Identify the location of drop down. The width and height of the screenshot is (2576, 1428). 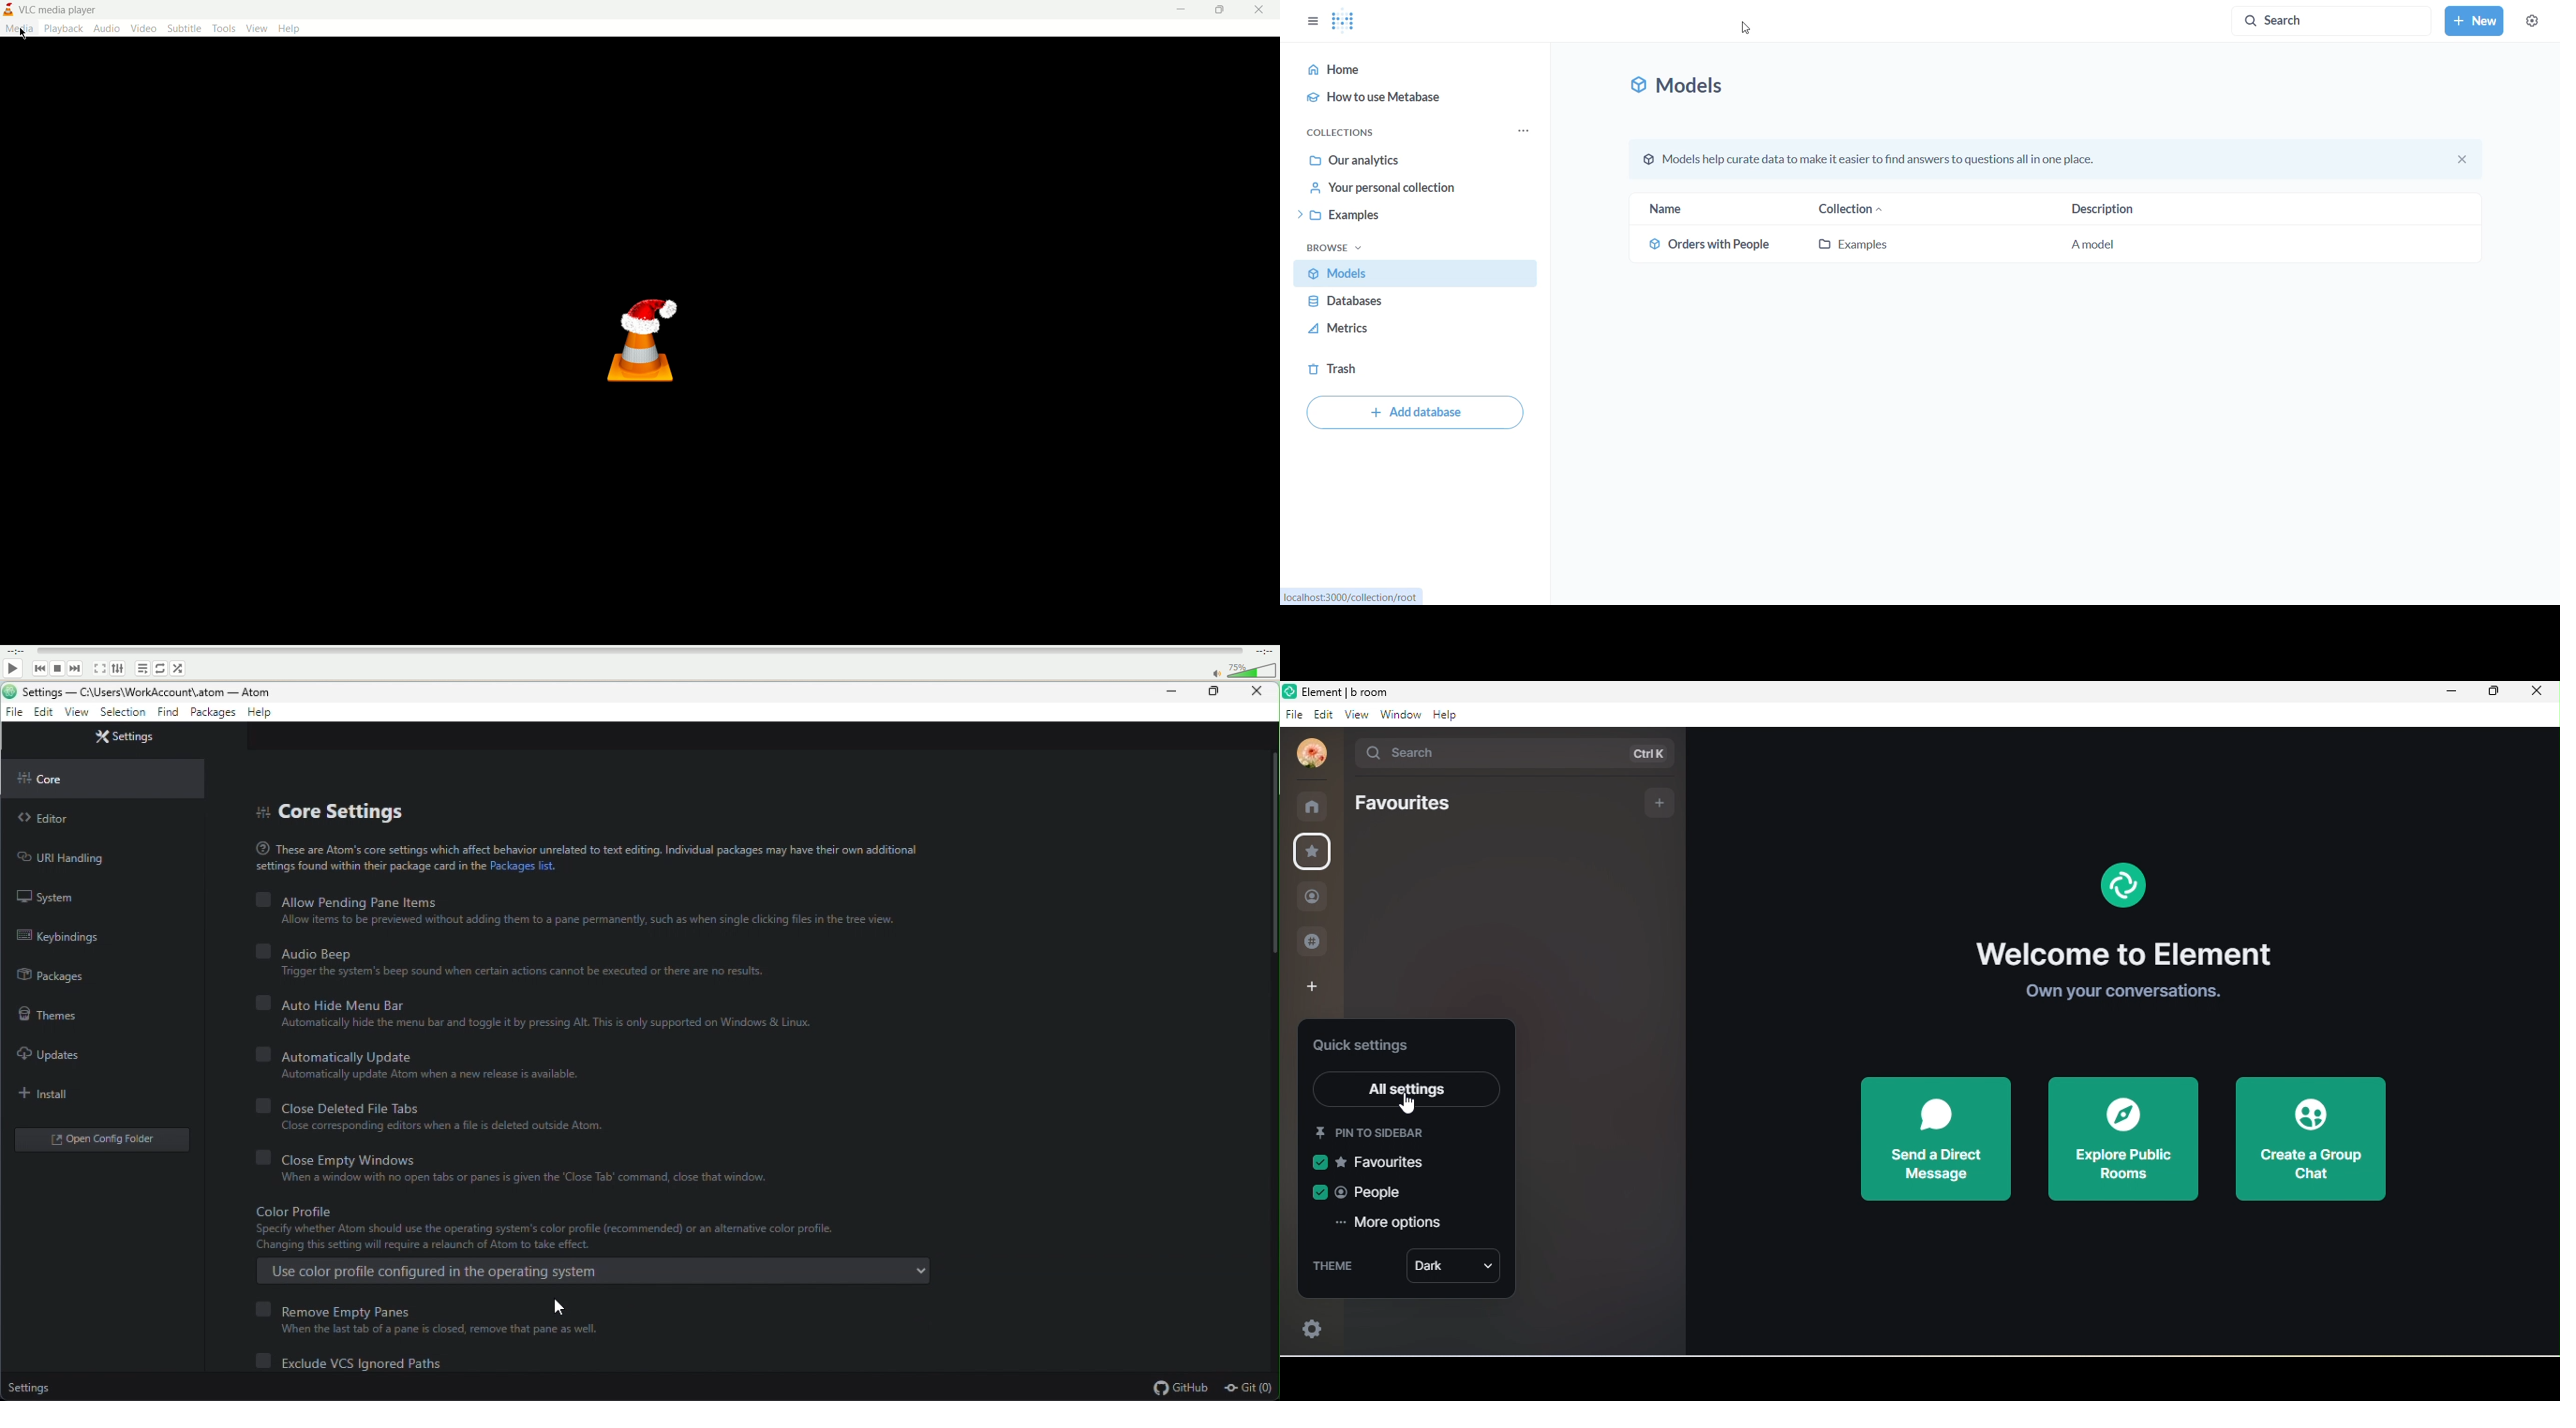
(1345, 755).